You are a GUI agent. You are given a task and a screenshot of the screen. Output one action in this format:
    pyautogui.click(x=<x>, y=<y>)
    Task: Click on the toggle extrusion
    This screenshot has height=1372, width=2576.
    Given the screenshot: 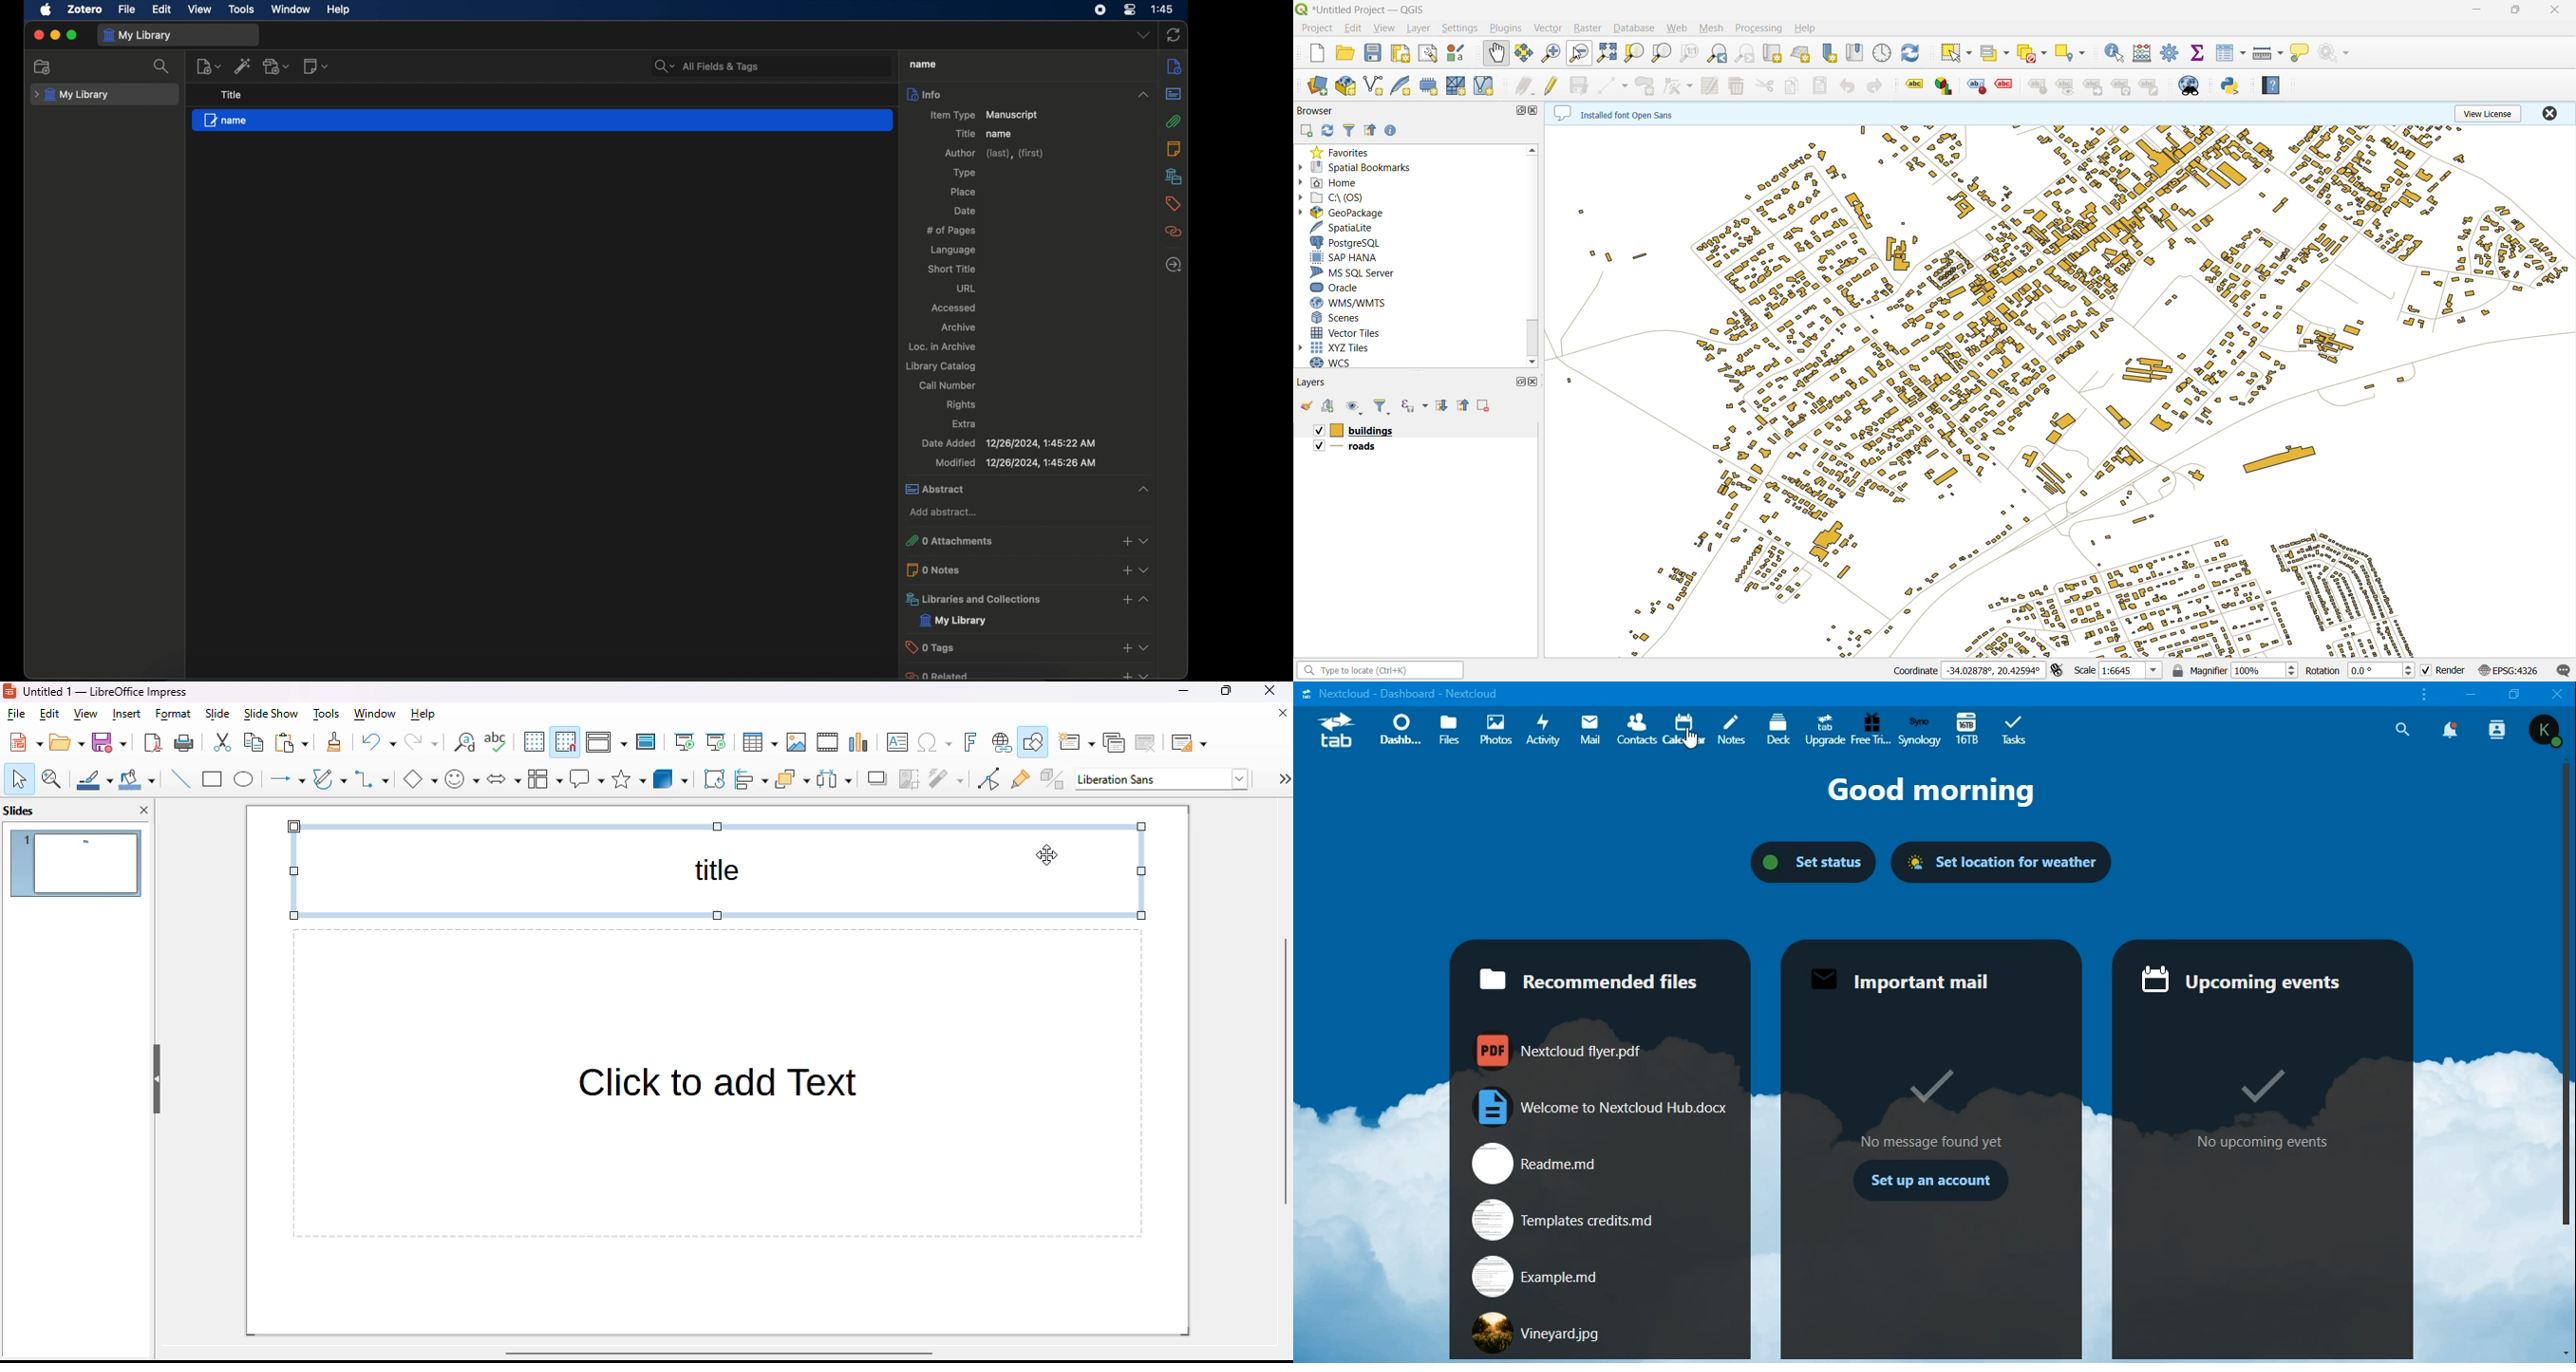 What is the action you would take?
    pyautogui.click(x=1053, y=778)
    